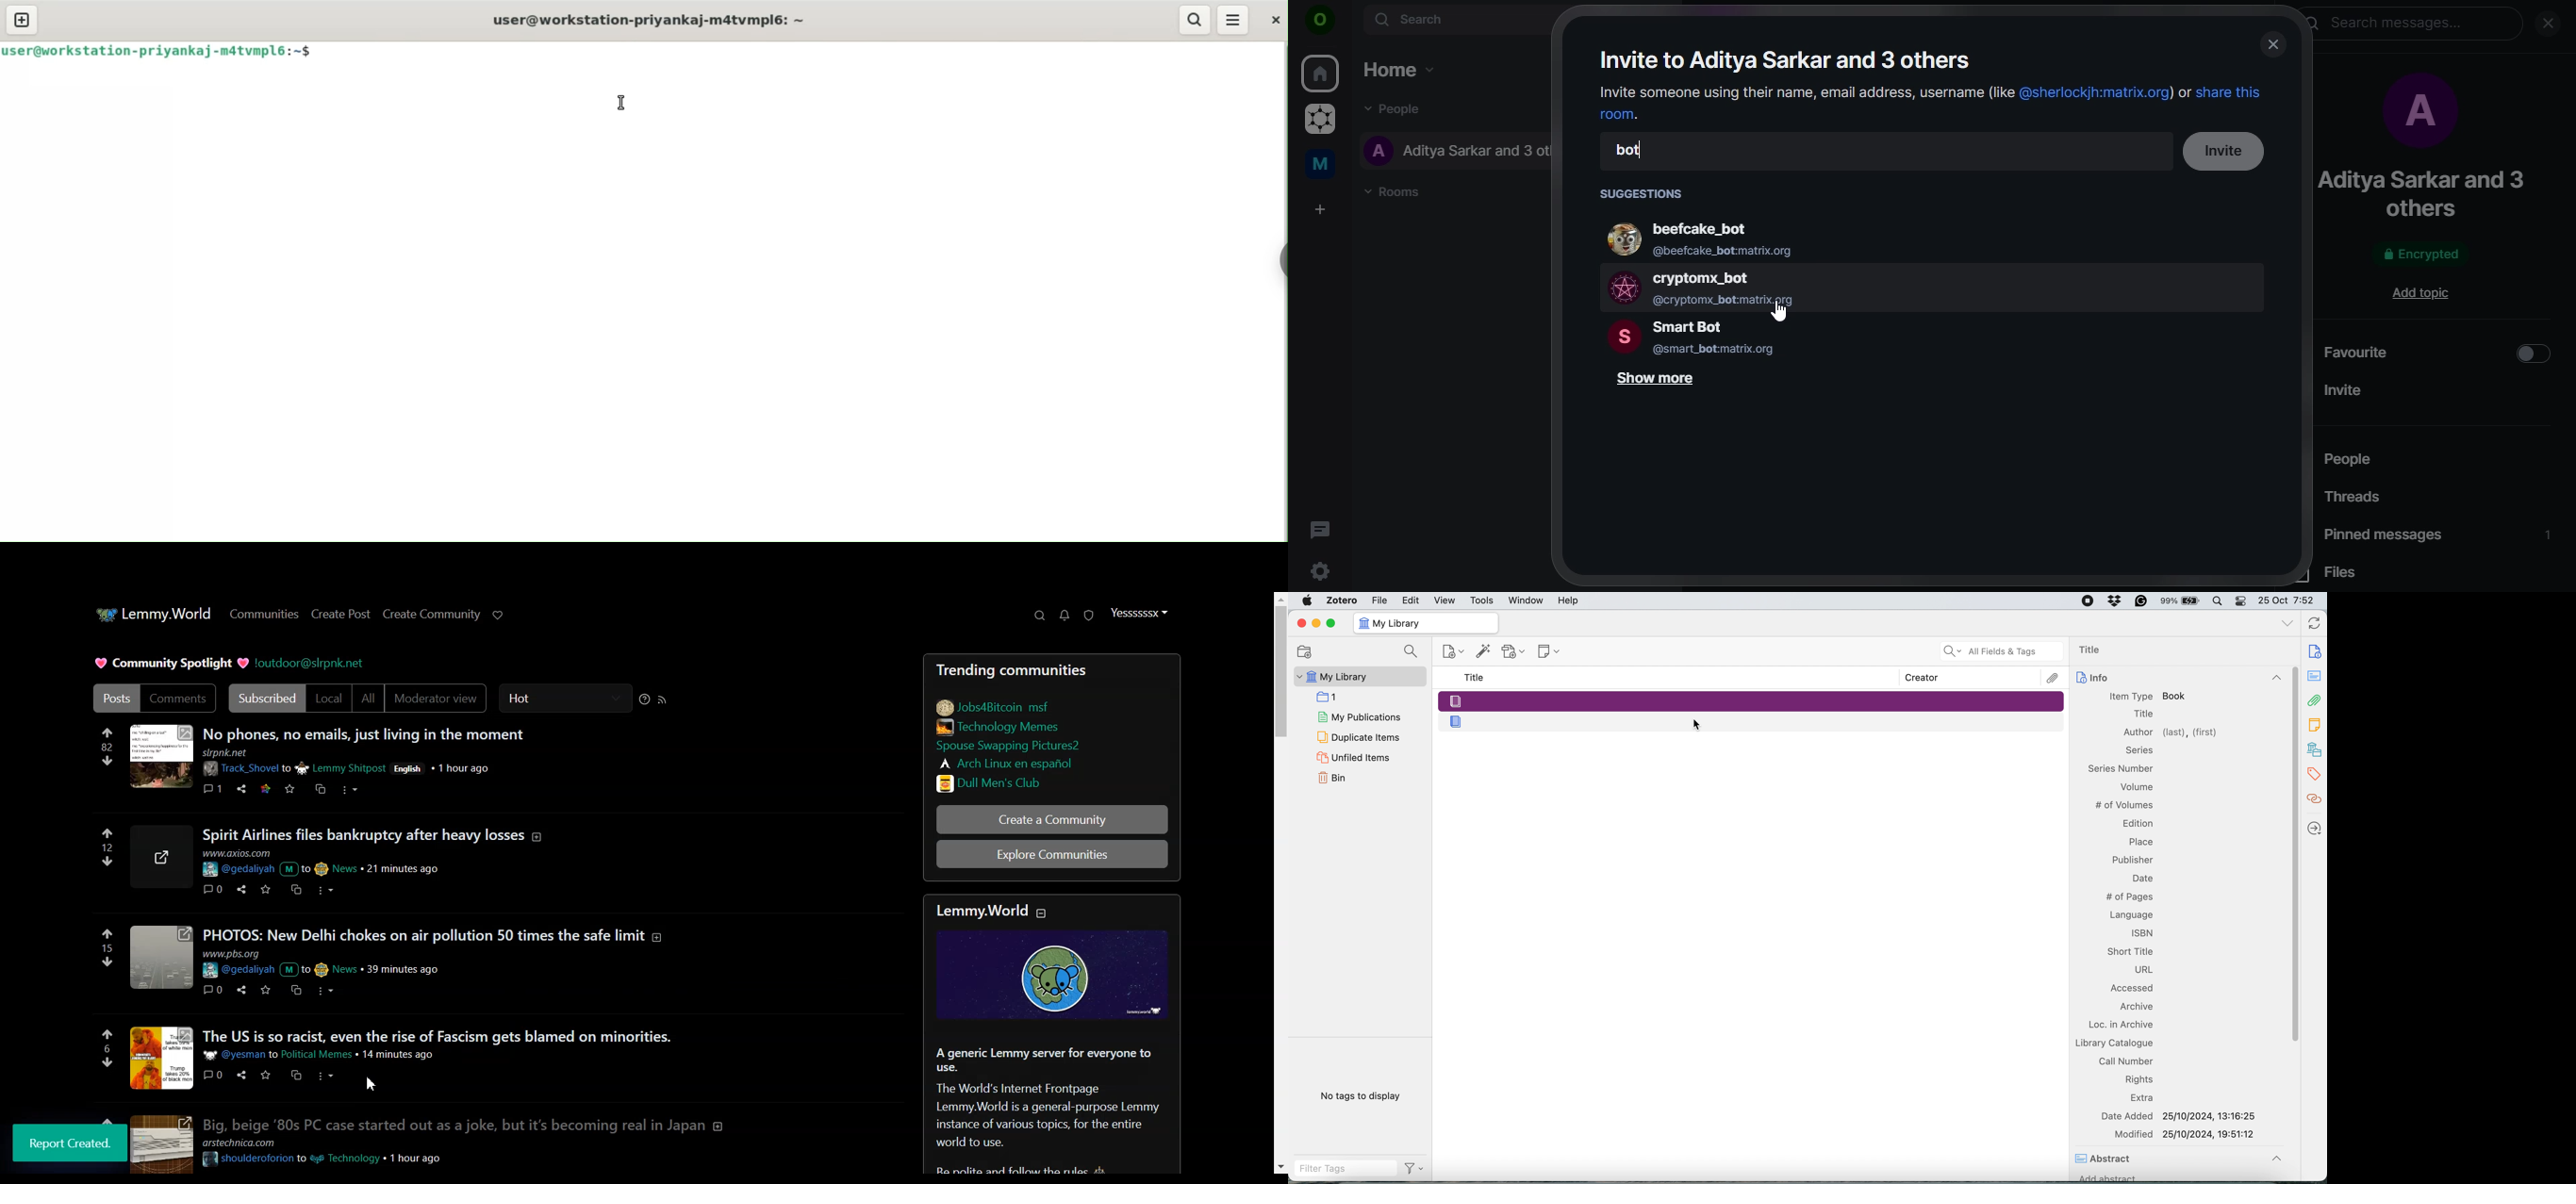 The height and width of the screenshot is (1204, 2576). Describe the element at coordinates (1659, 382) in the screenshot. I see `show more` at that location.